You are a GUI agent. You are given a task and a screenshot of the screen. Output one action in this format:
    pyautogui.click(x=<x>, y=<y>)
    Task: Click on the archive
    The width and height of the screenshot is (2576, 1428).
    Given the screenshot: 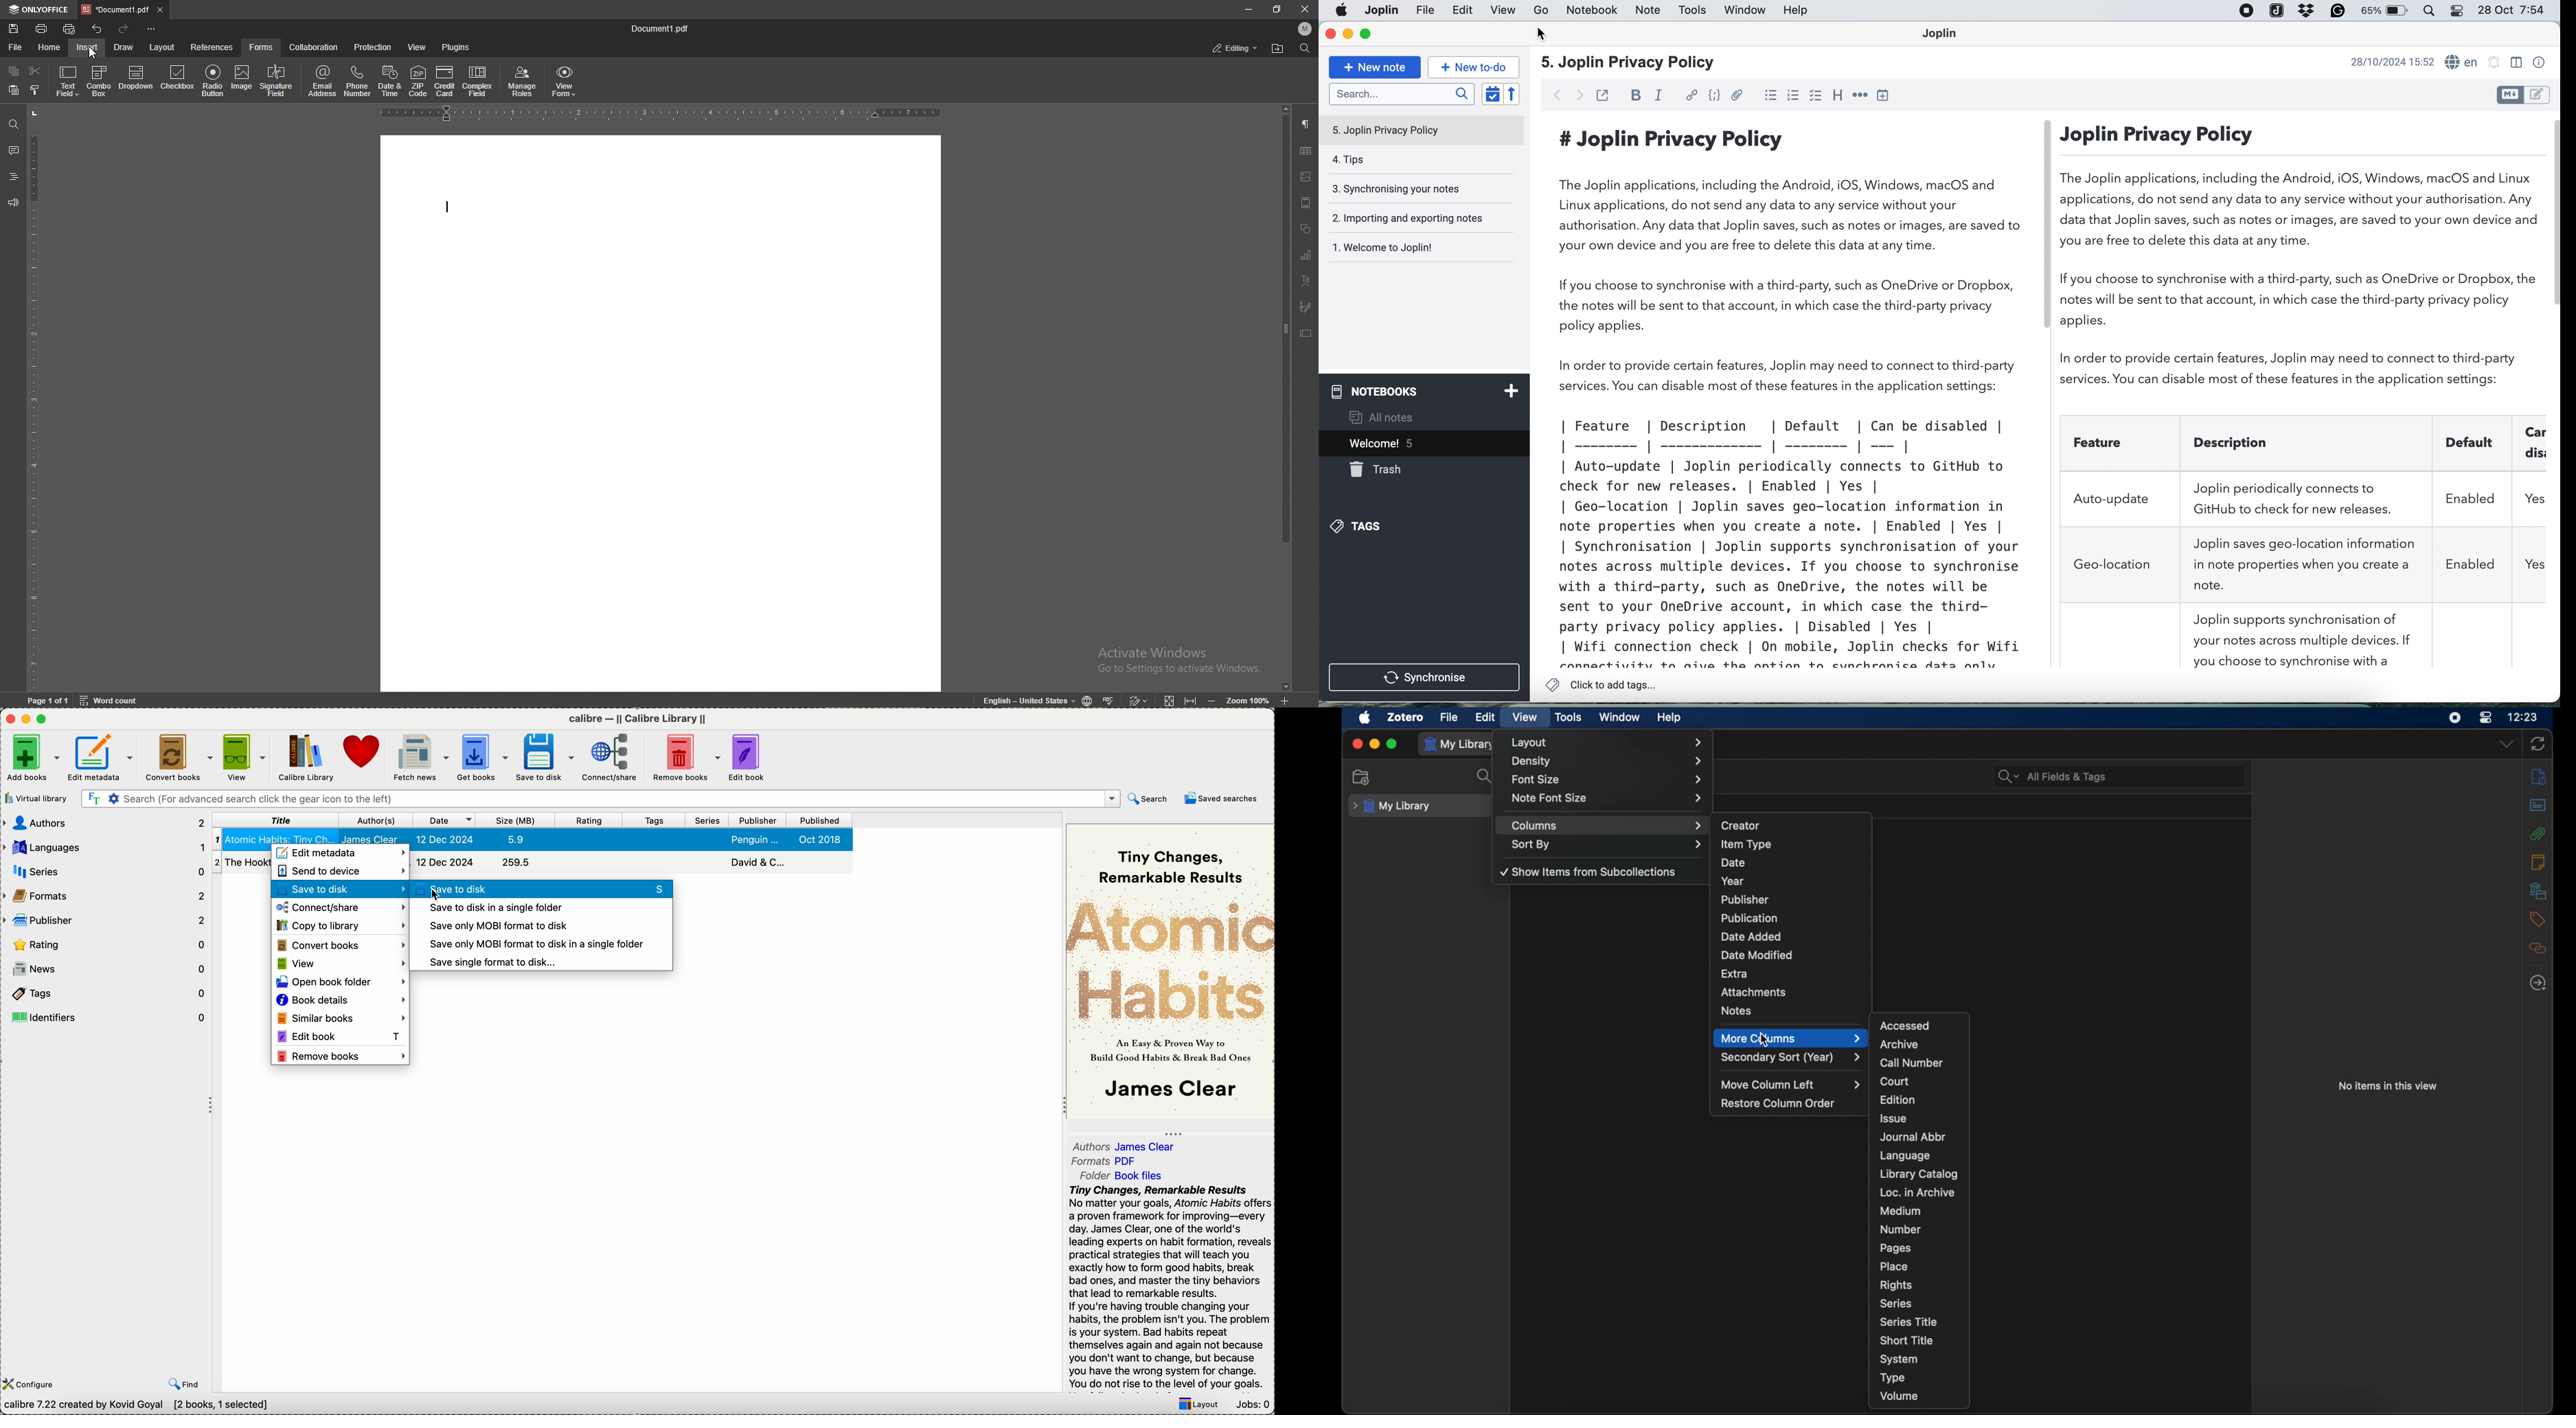 What is the action you would take?
    pyautogui.click(x=1900, y=1045)
    